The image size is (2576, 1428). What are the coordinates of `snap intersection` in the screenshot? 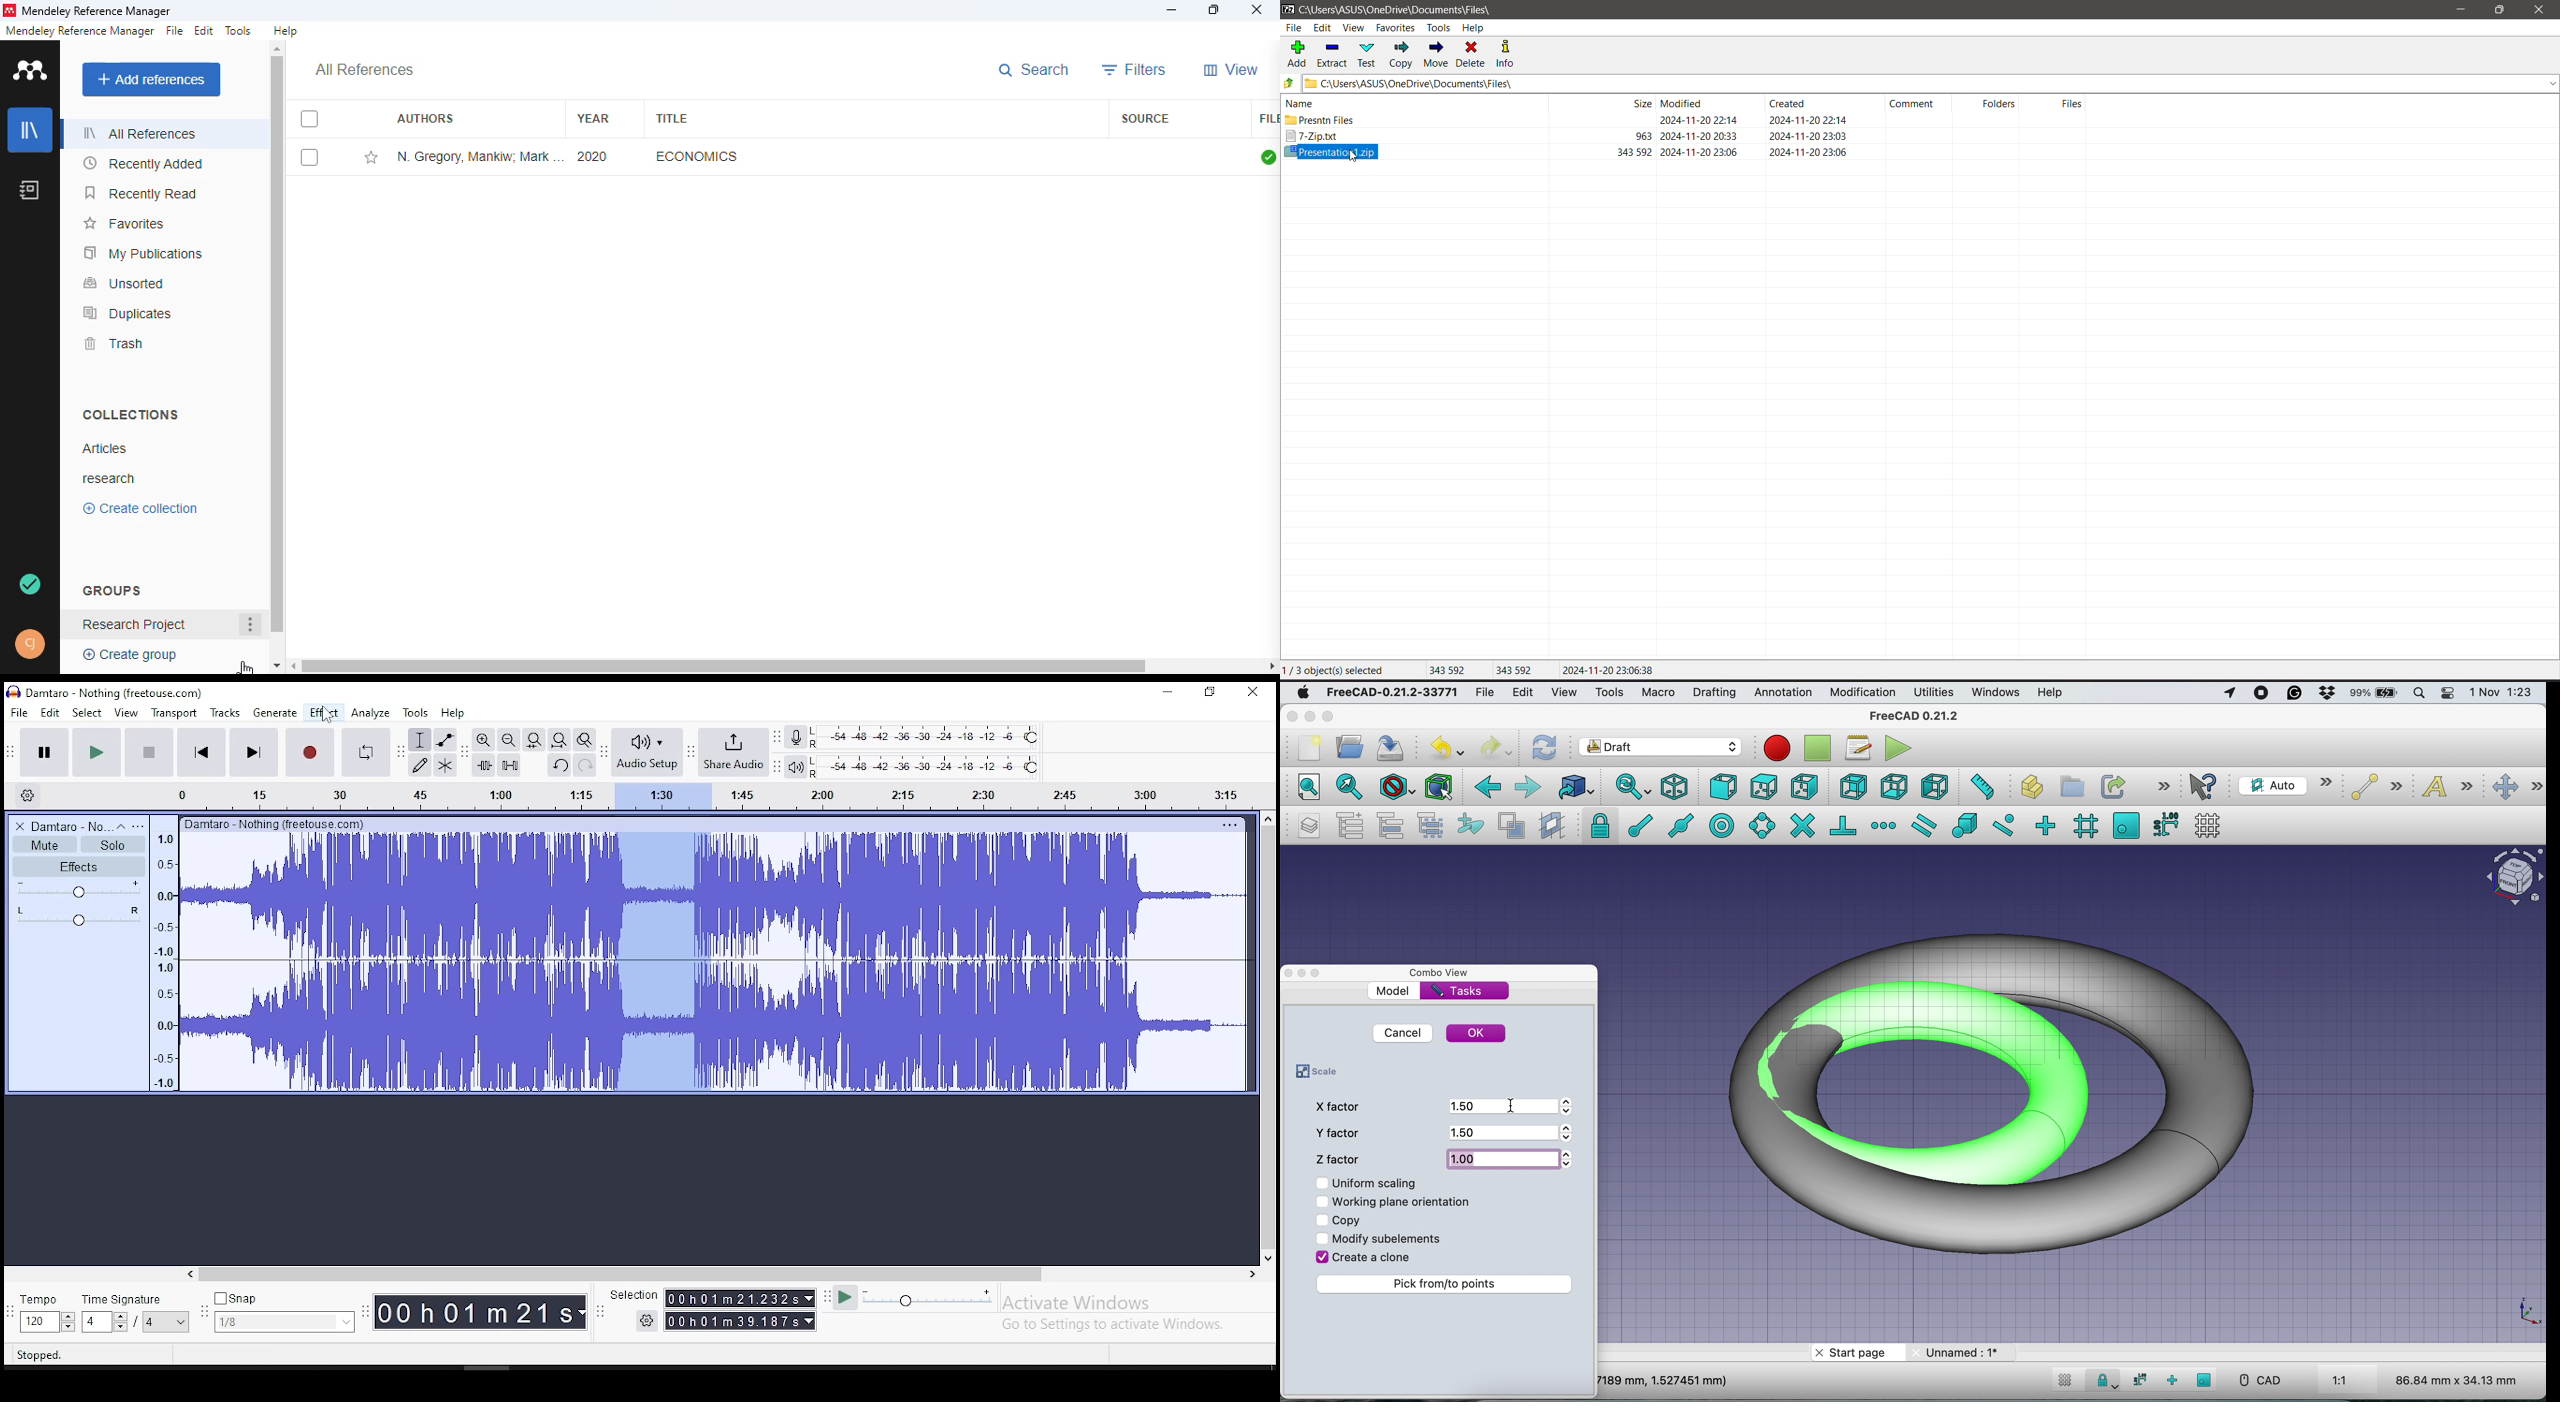 It's located at (1802, 825).